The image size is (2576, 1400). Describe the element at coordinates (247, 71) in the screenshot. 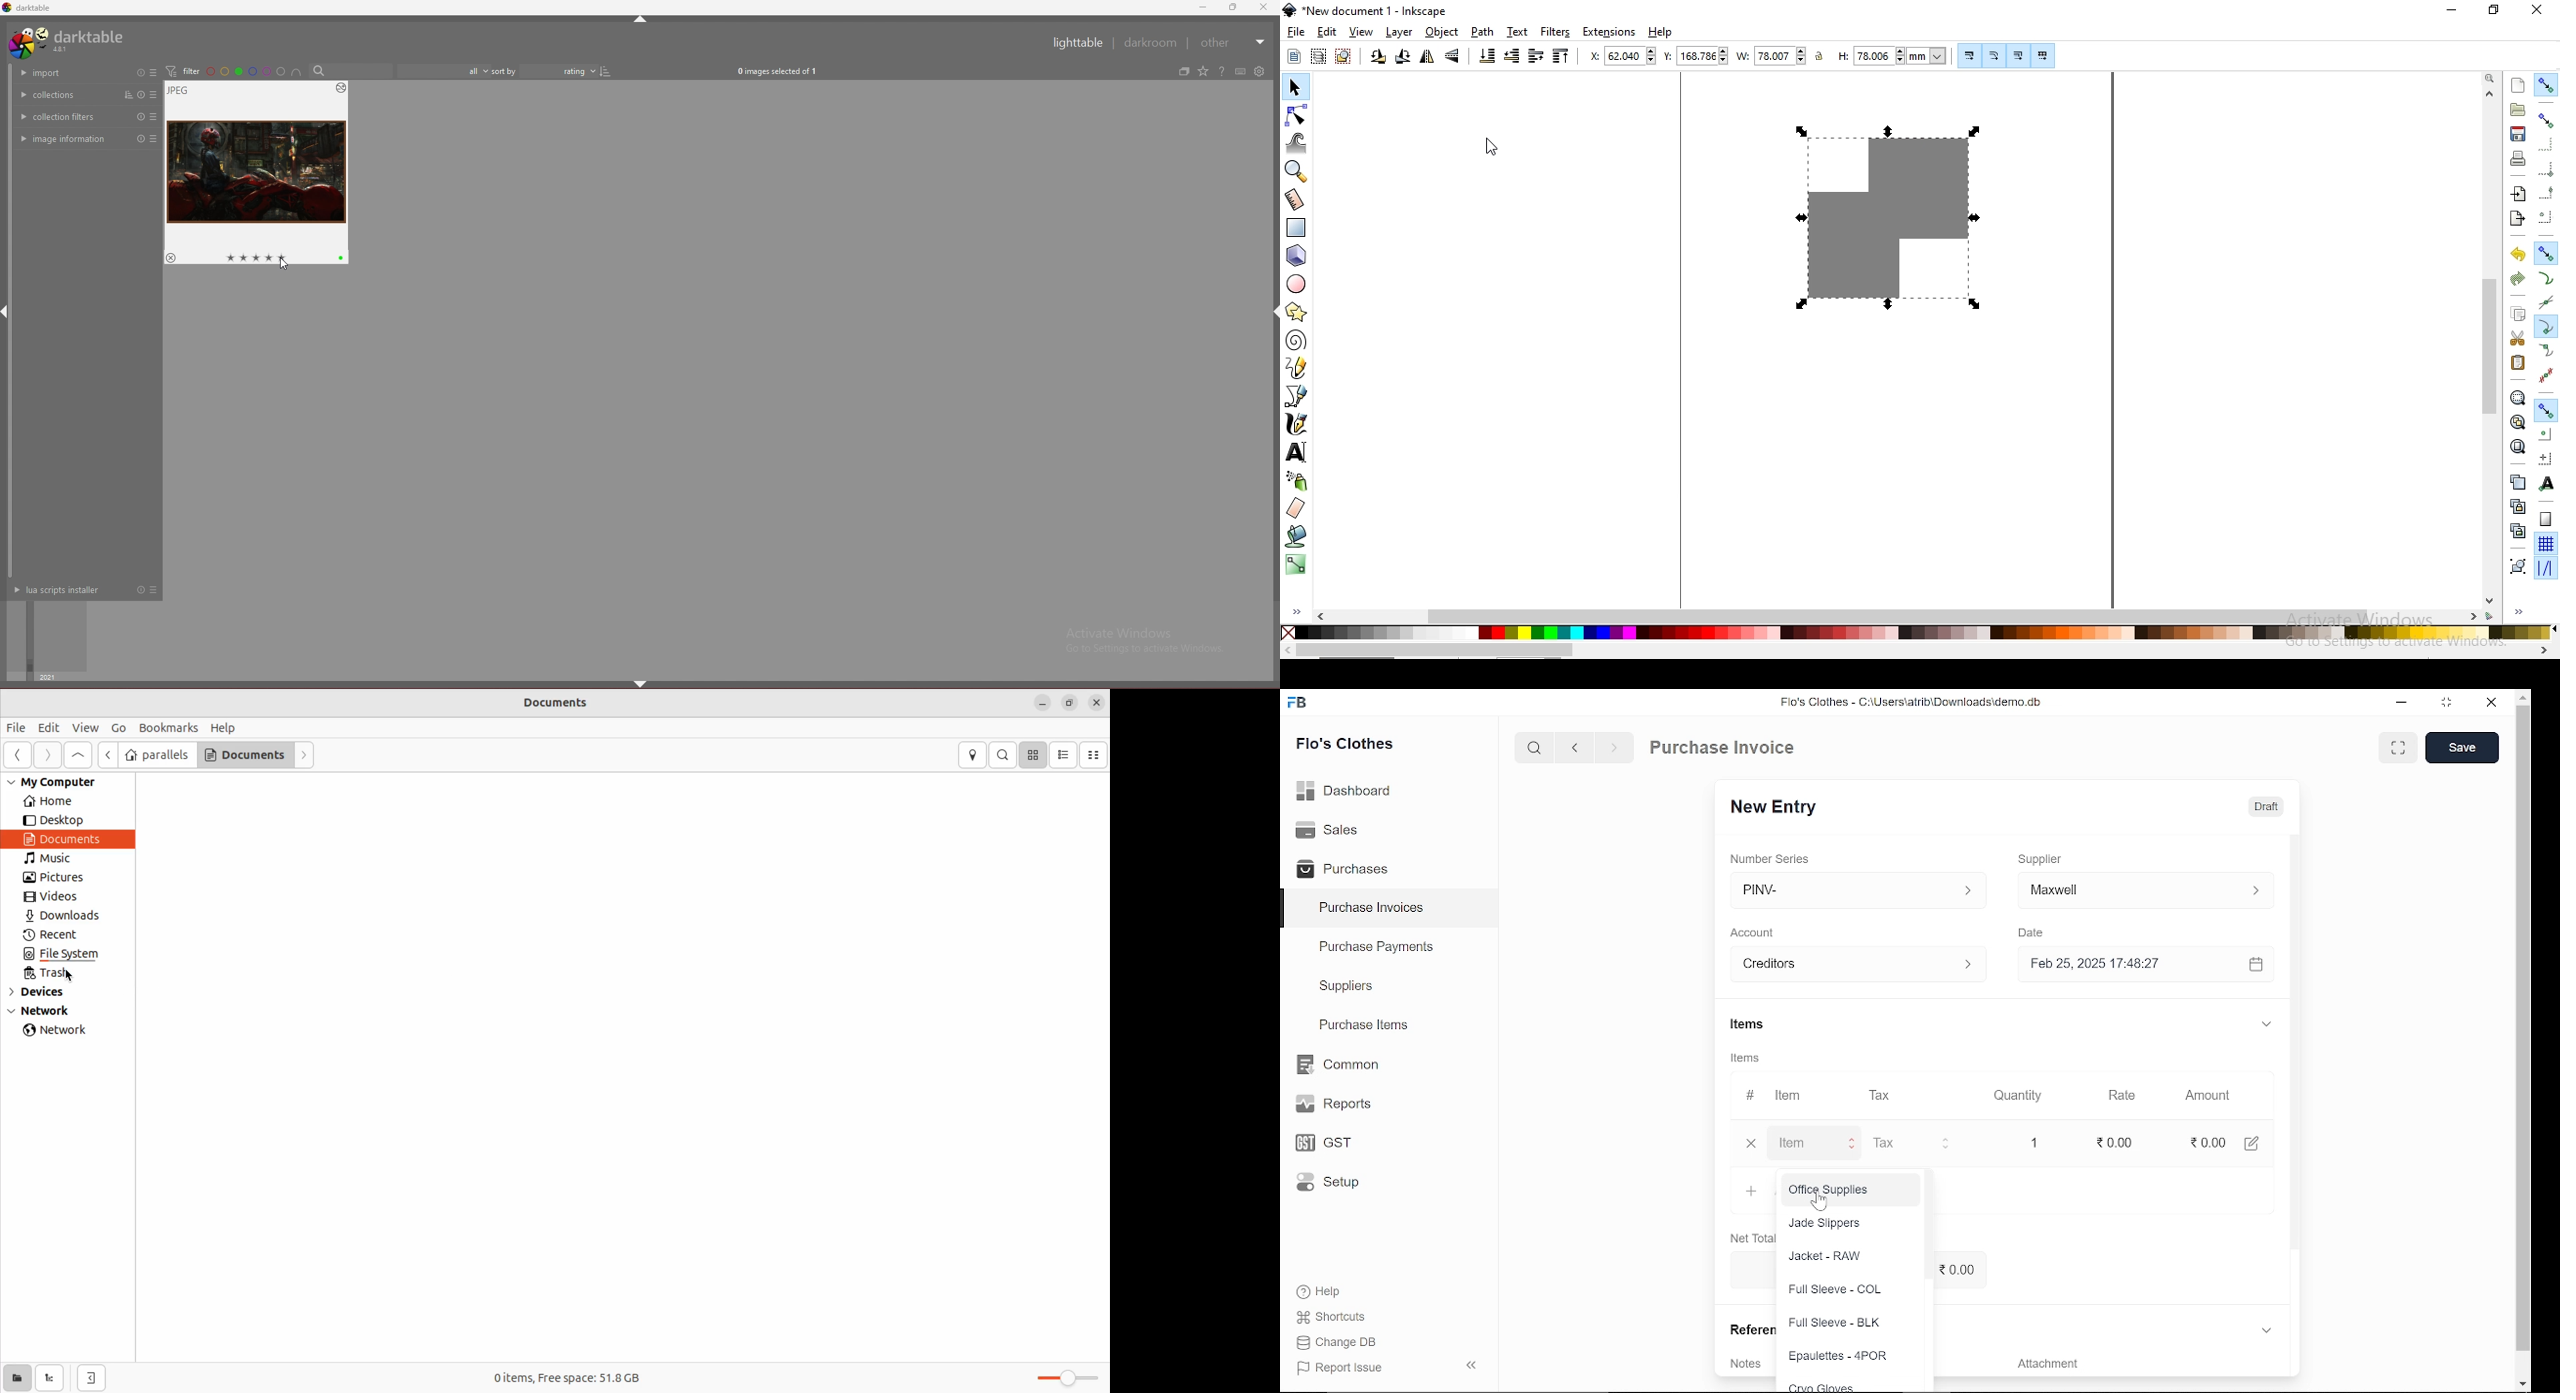

I see `color filter` at that location.